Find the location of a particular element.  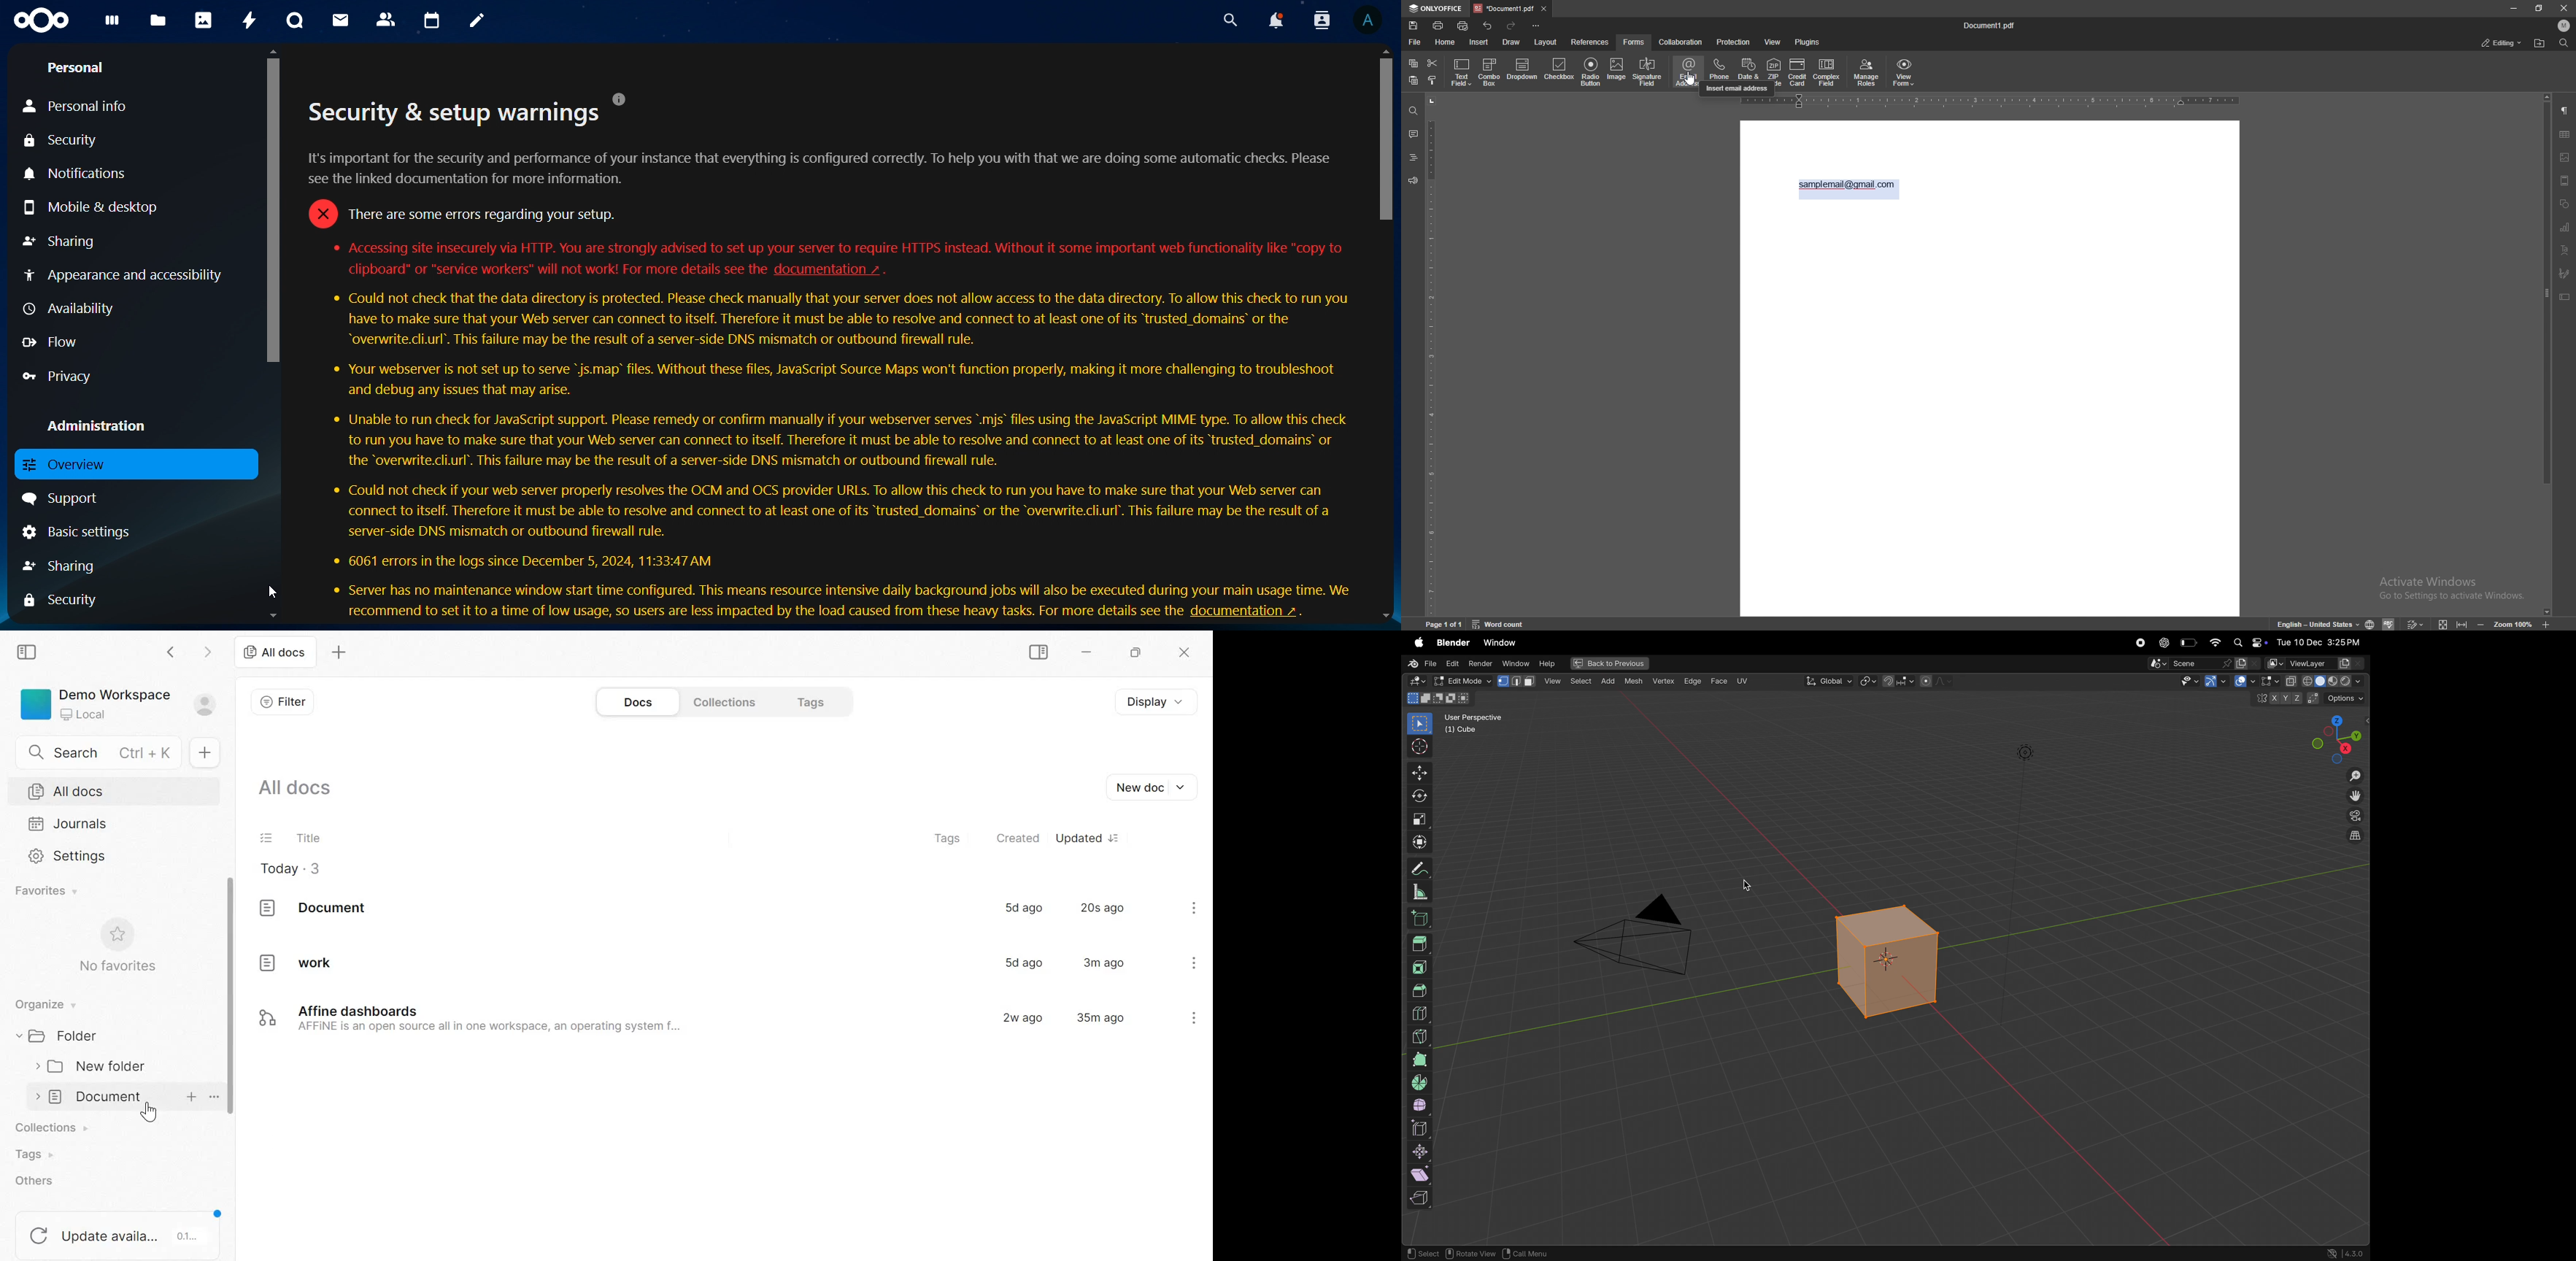

undo is located at coordinates (1488, 26).